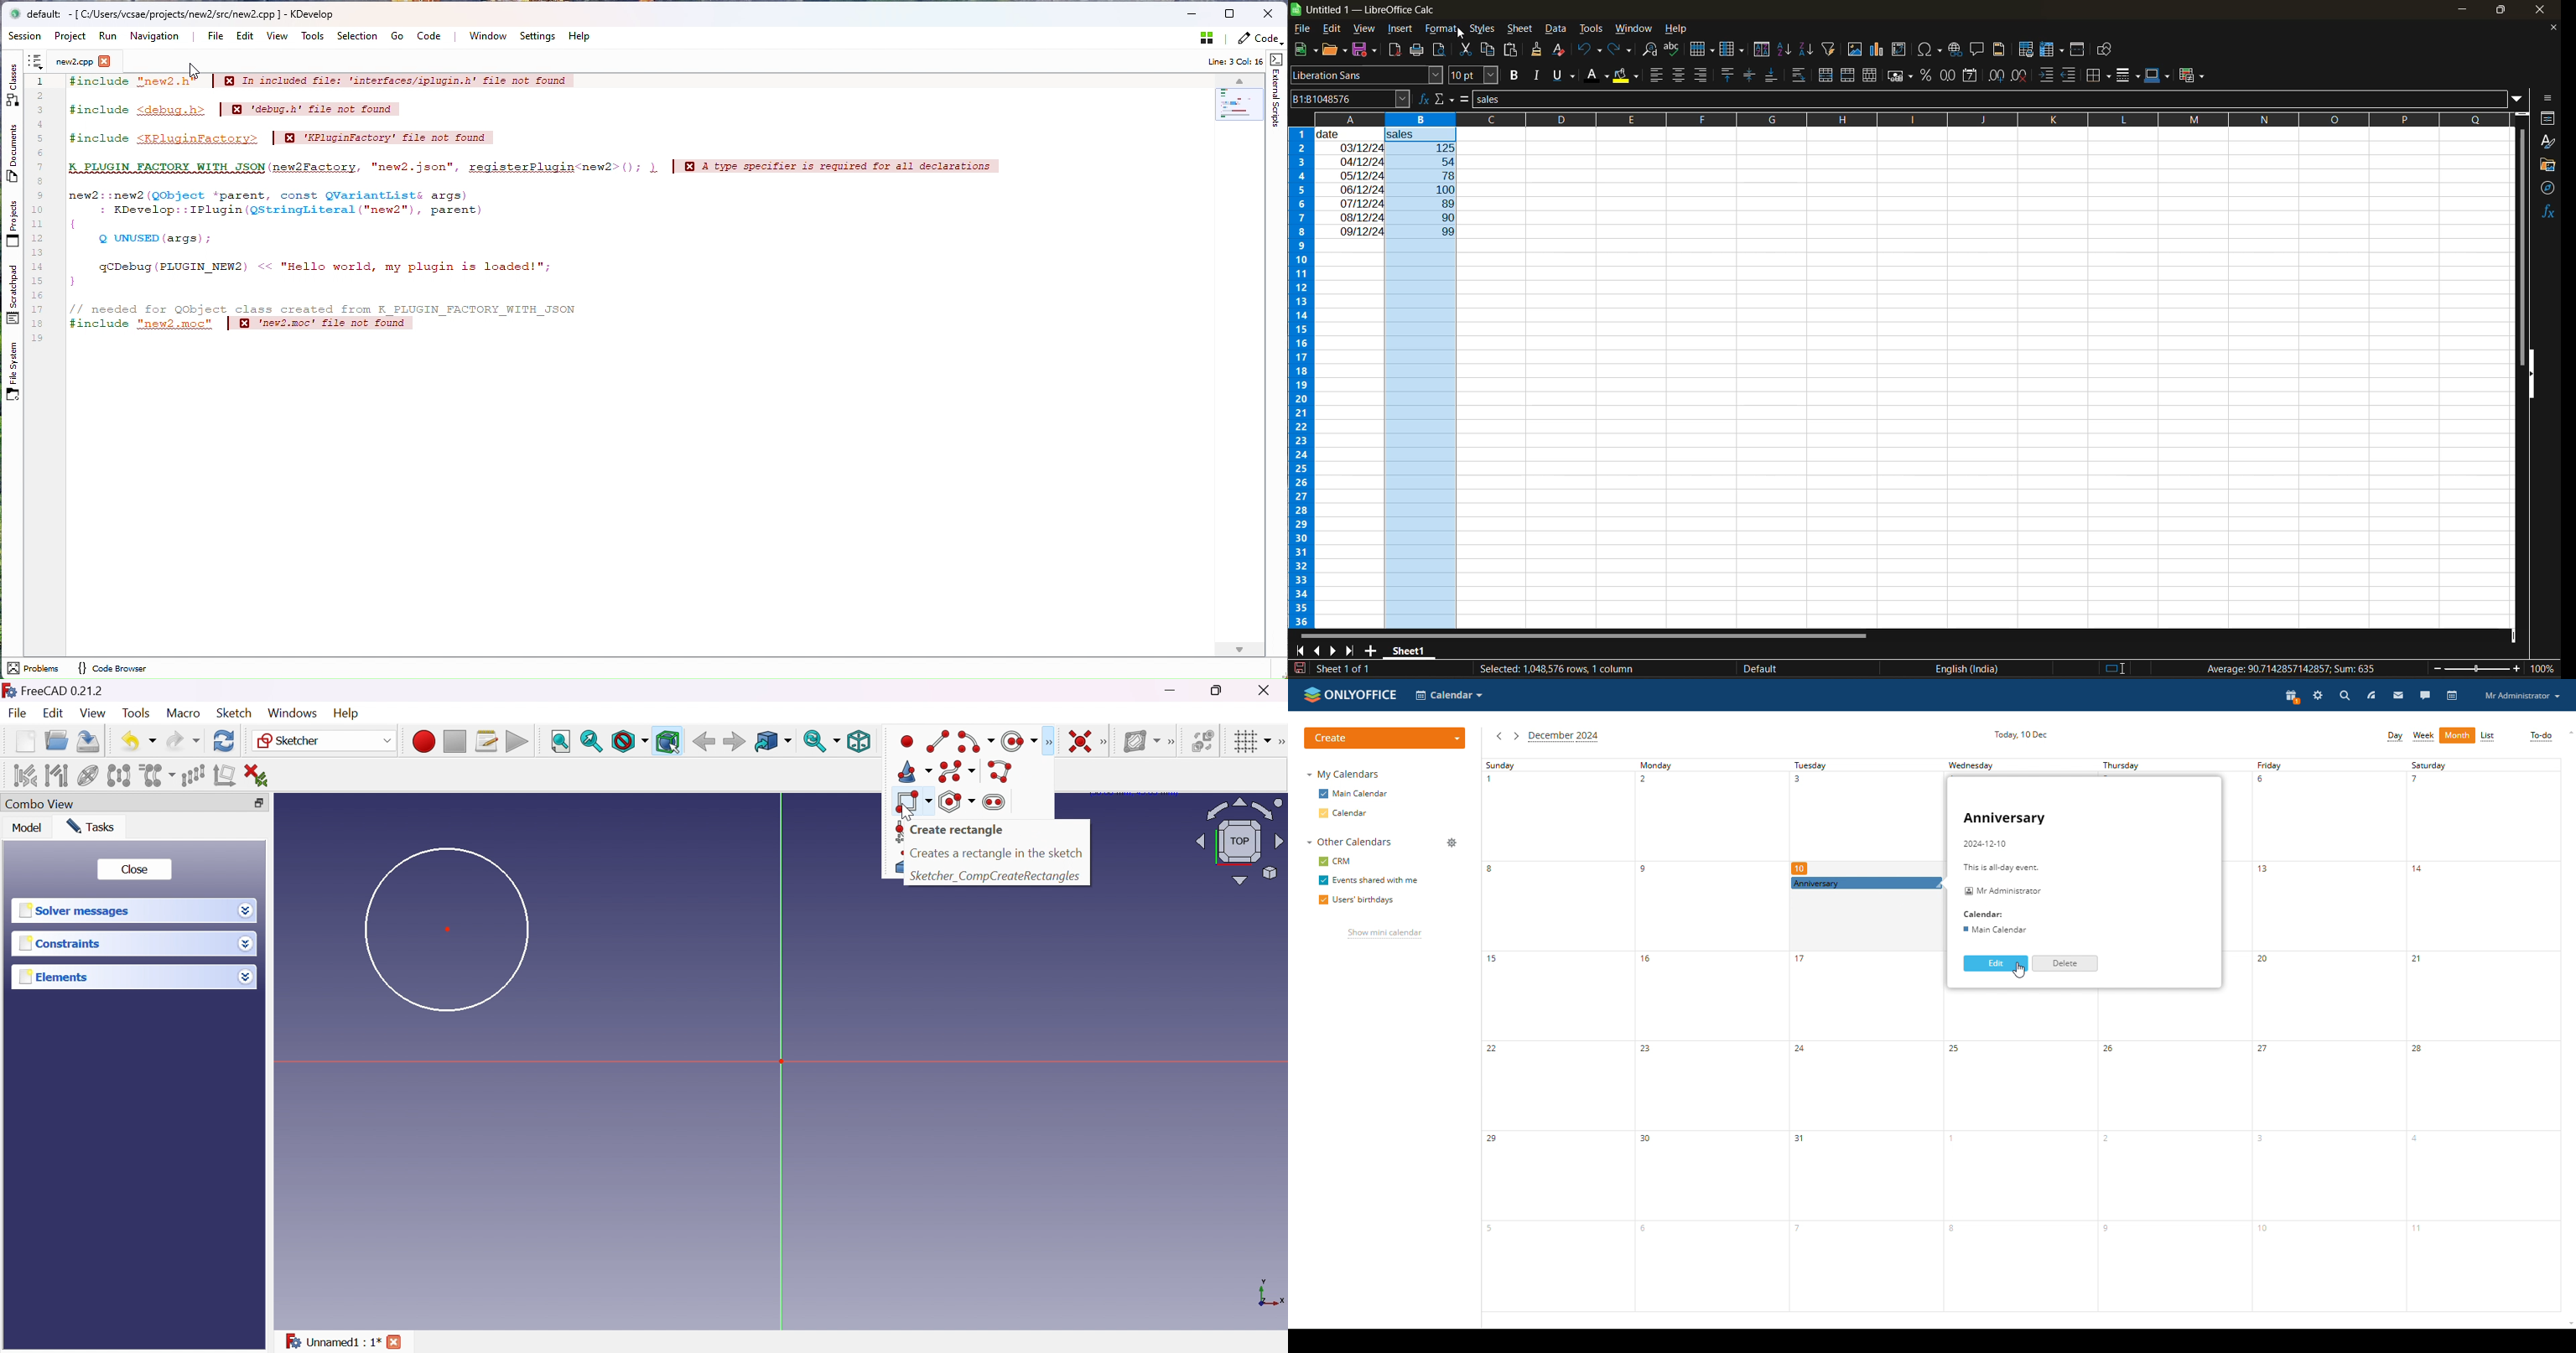 The image size is (2576, 1372). Describe the element at coordinates (322, 741) in the screenshot. I see `Sketcher` at that location.